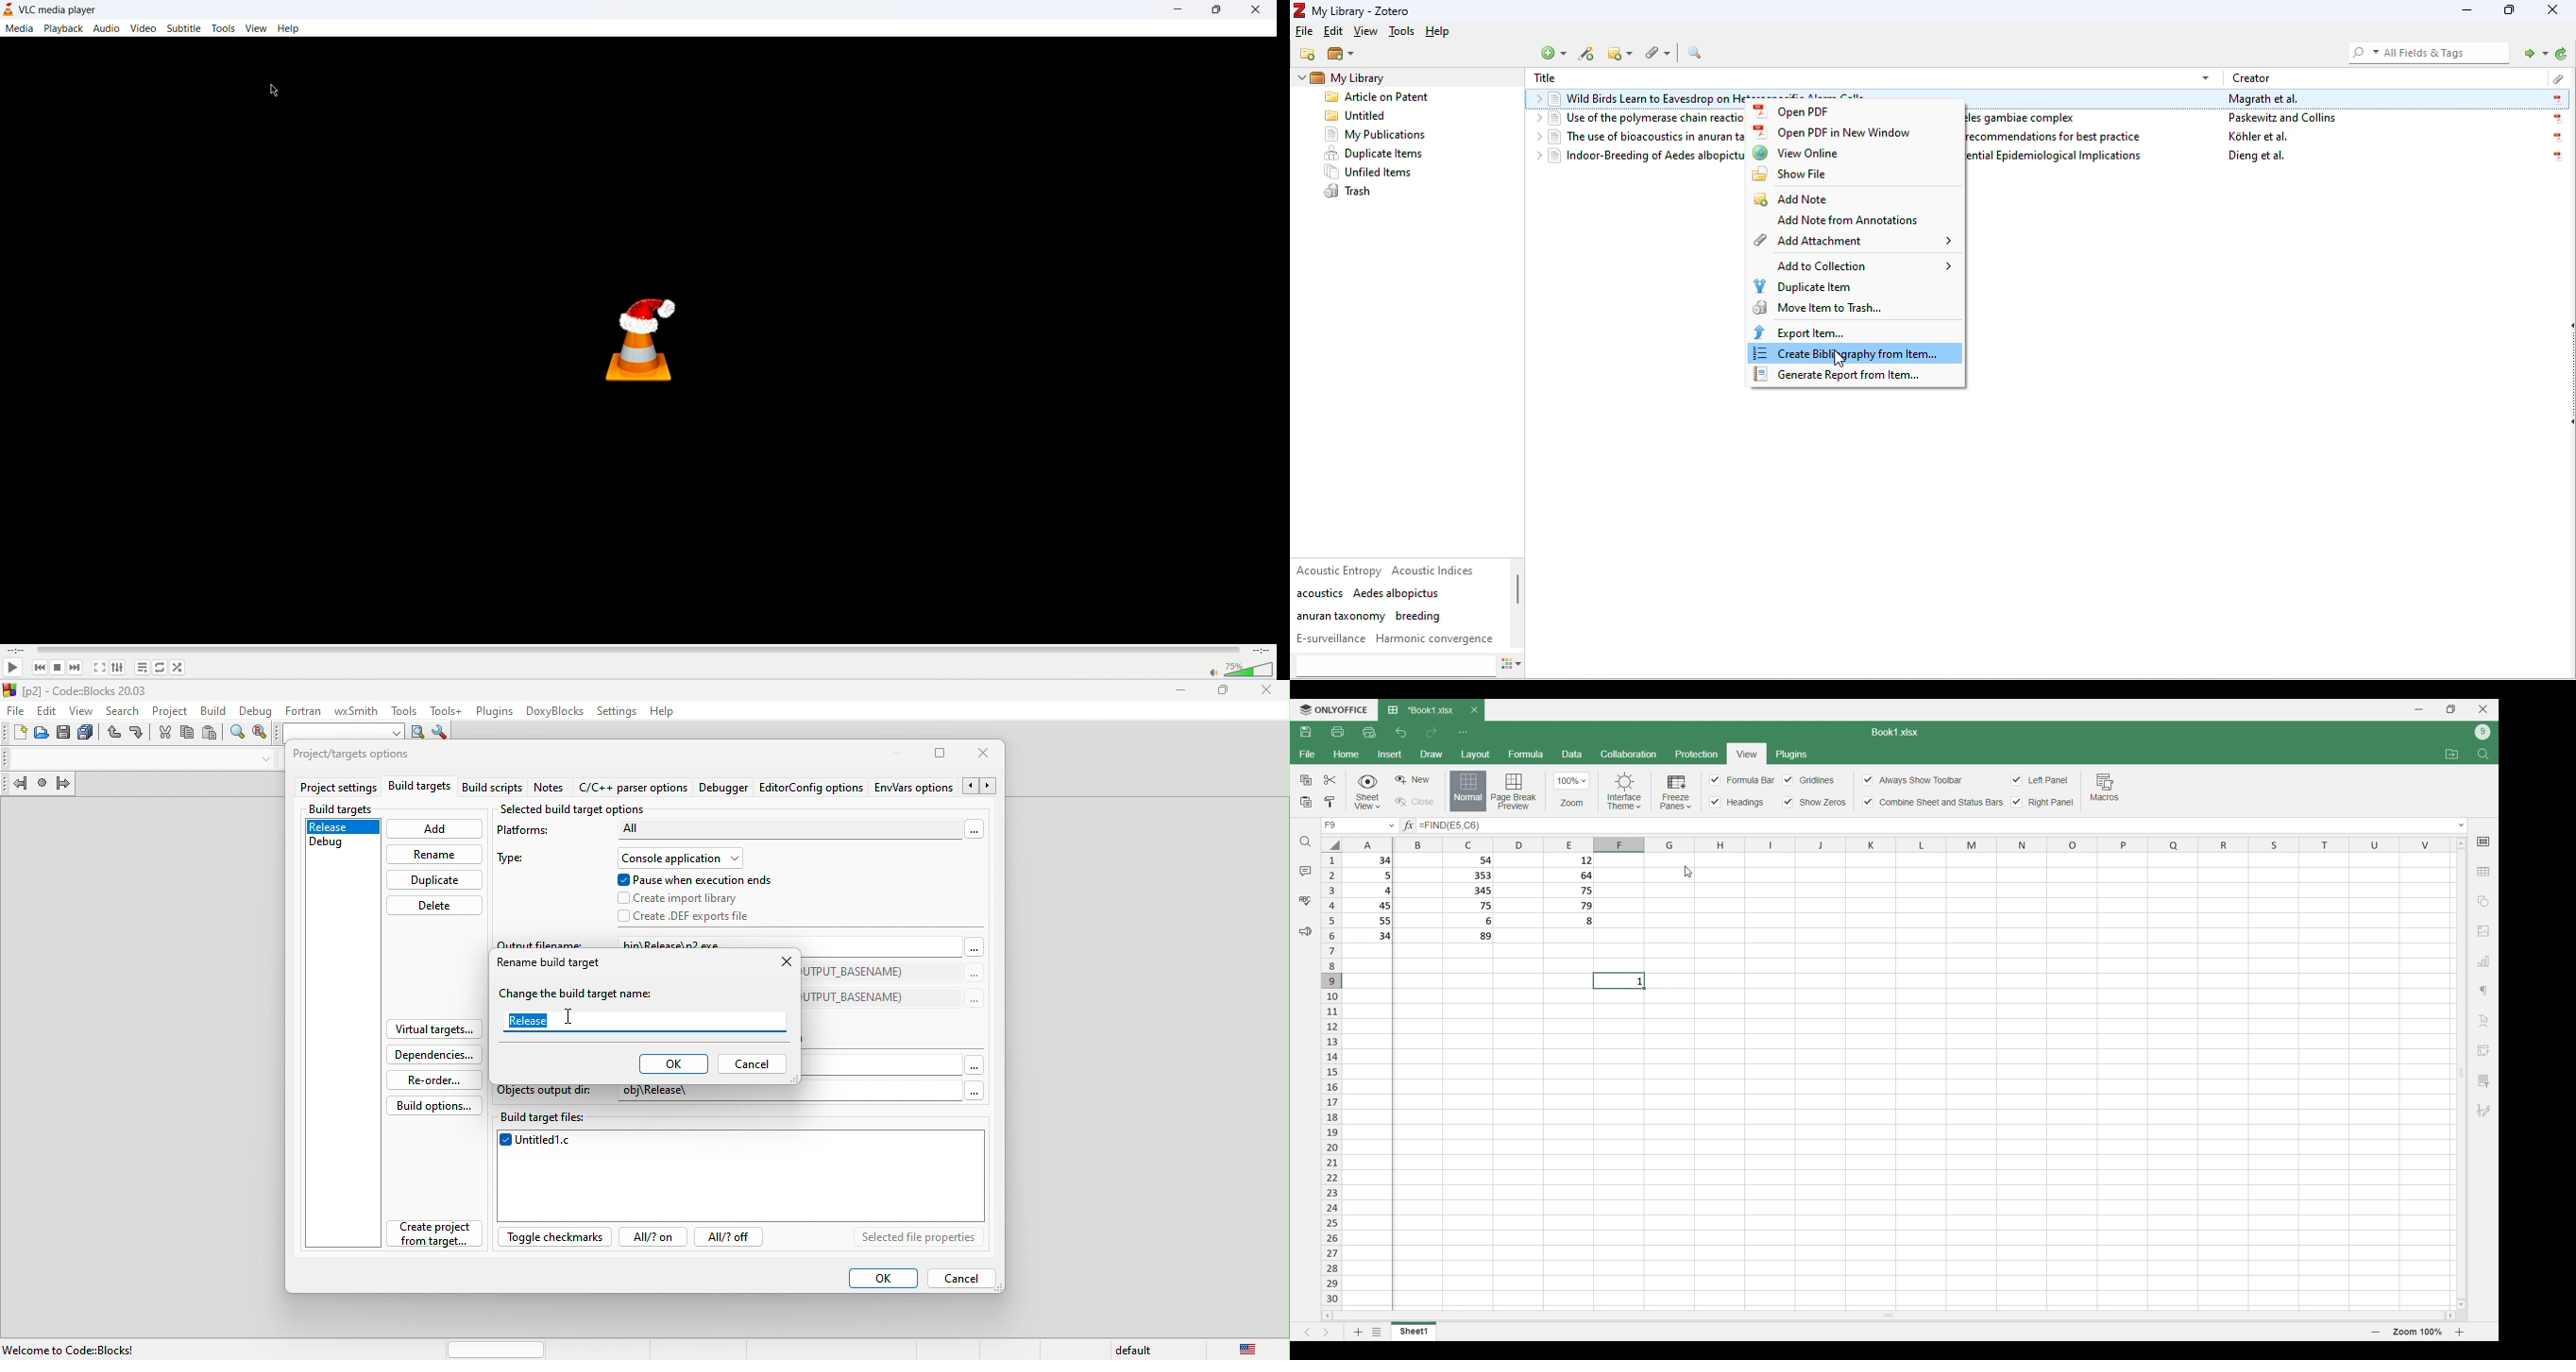 This screenshot has width=2576, height=1372. I want to click on ok, so click(882, 1278).